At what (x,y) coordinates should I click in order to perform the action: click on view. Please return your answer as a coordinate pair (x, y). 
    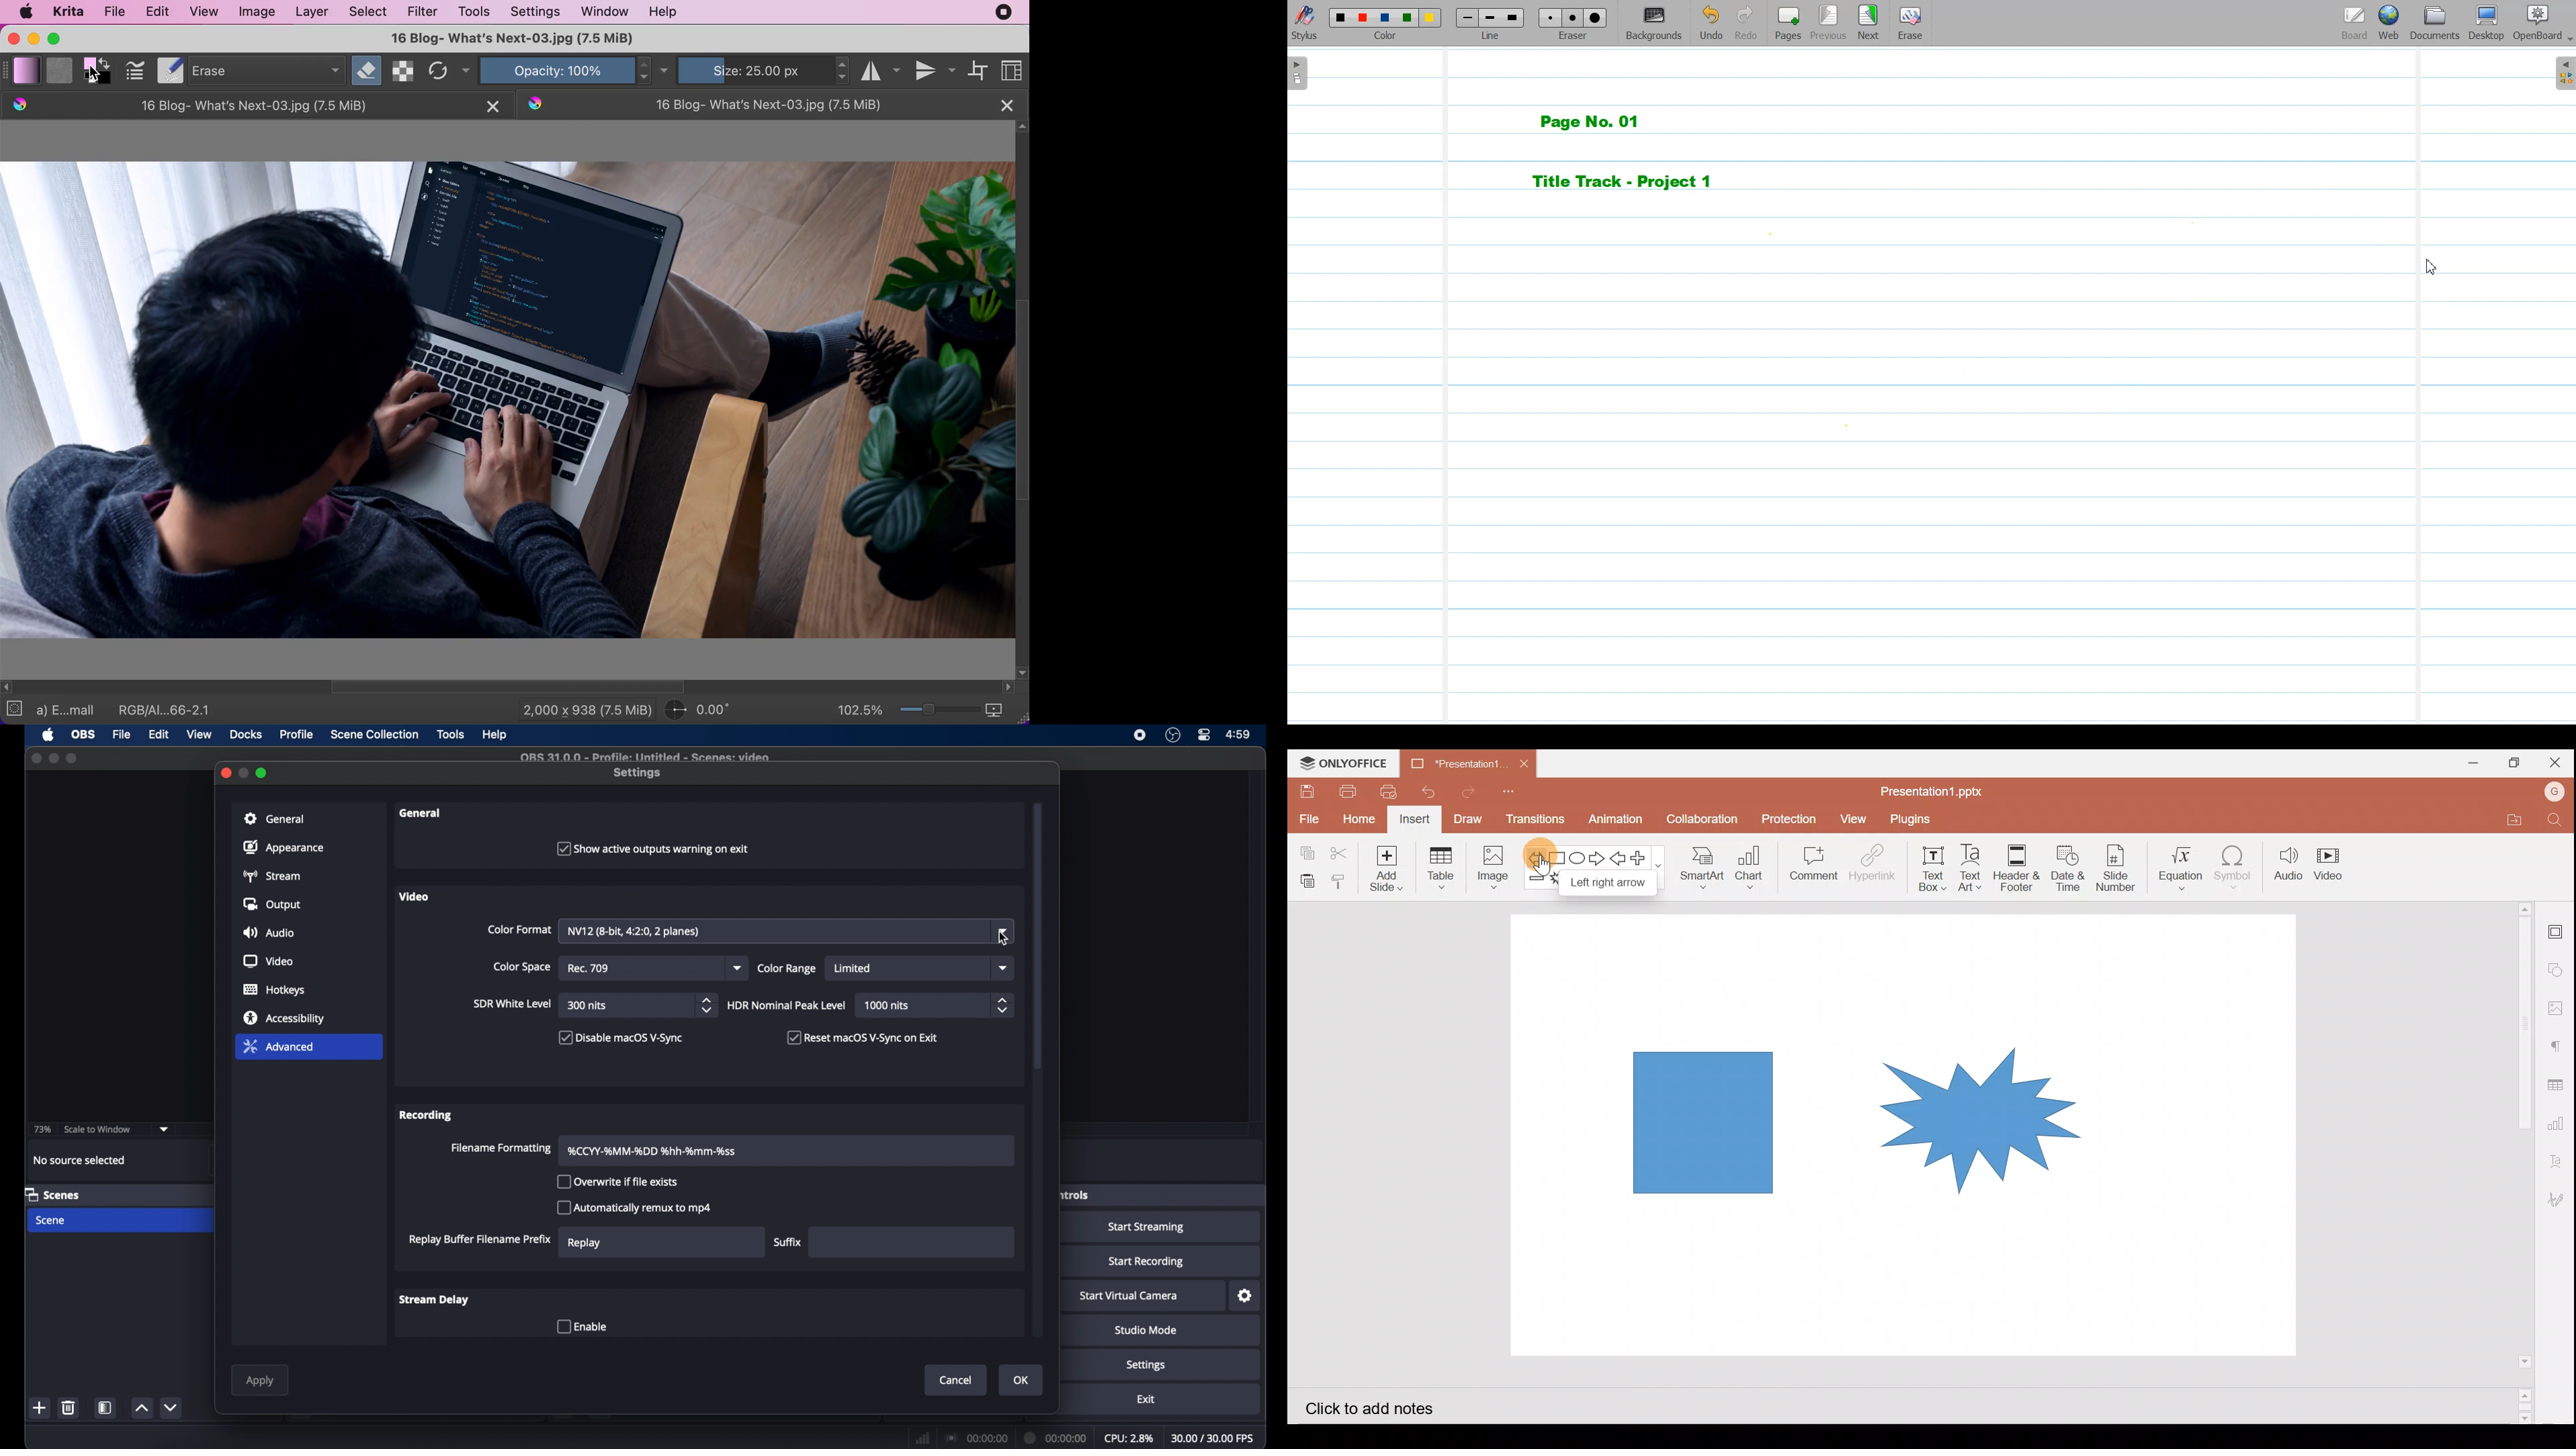
    Looking at the image, I should click on (205, 11).